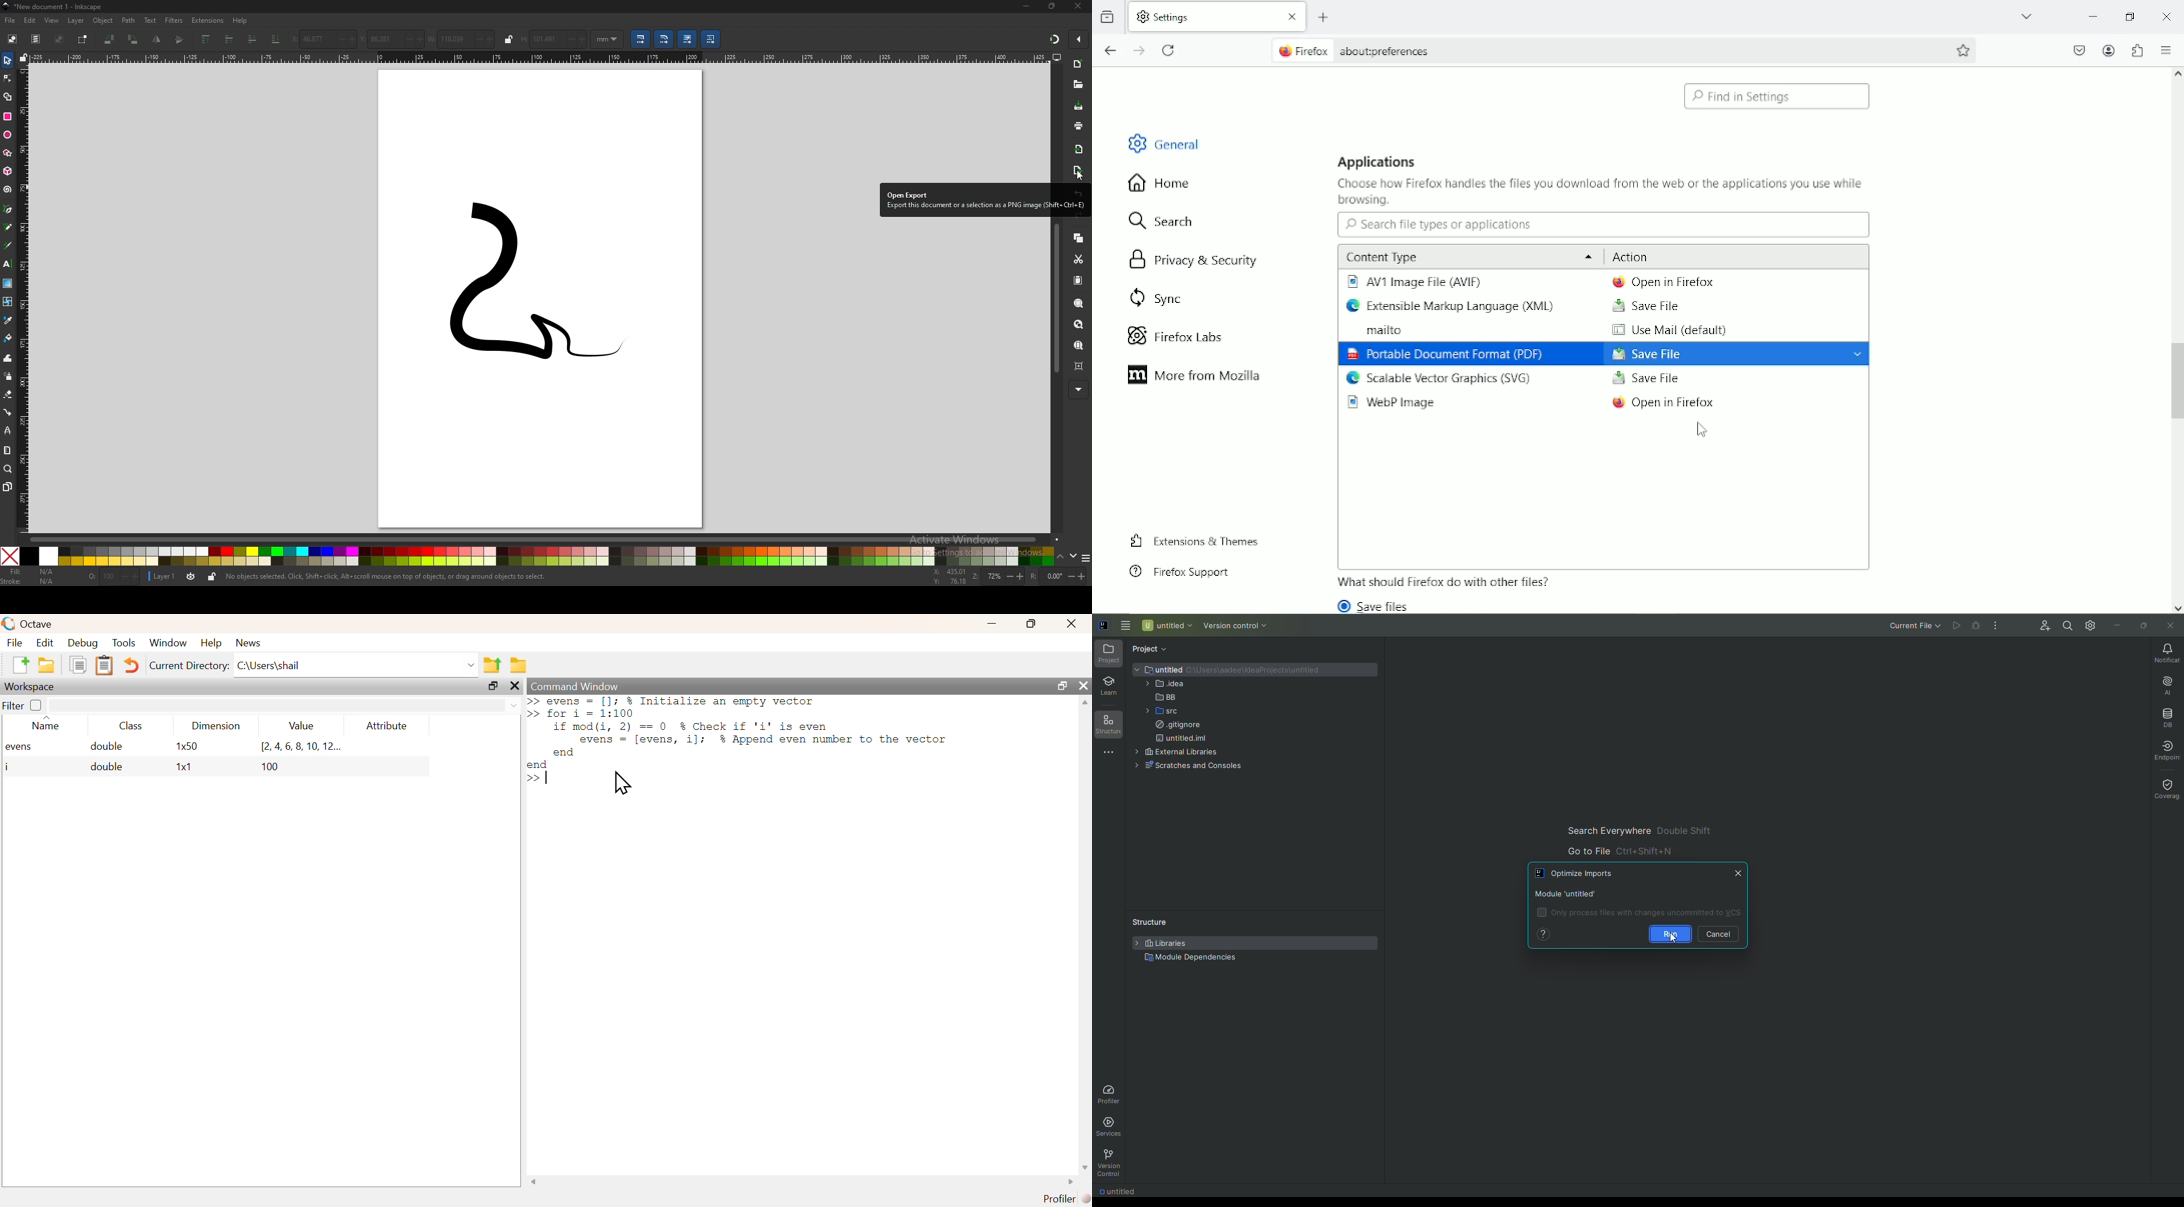  I want to click on view, so click(52, 21).